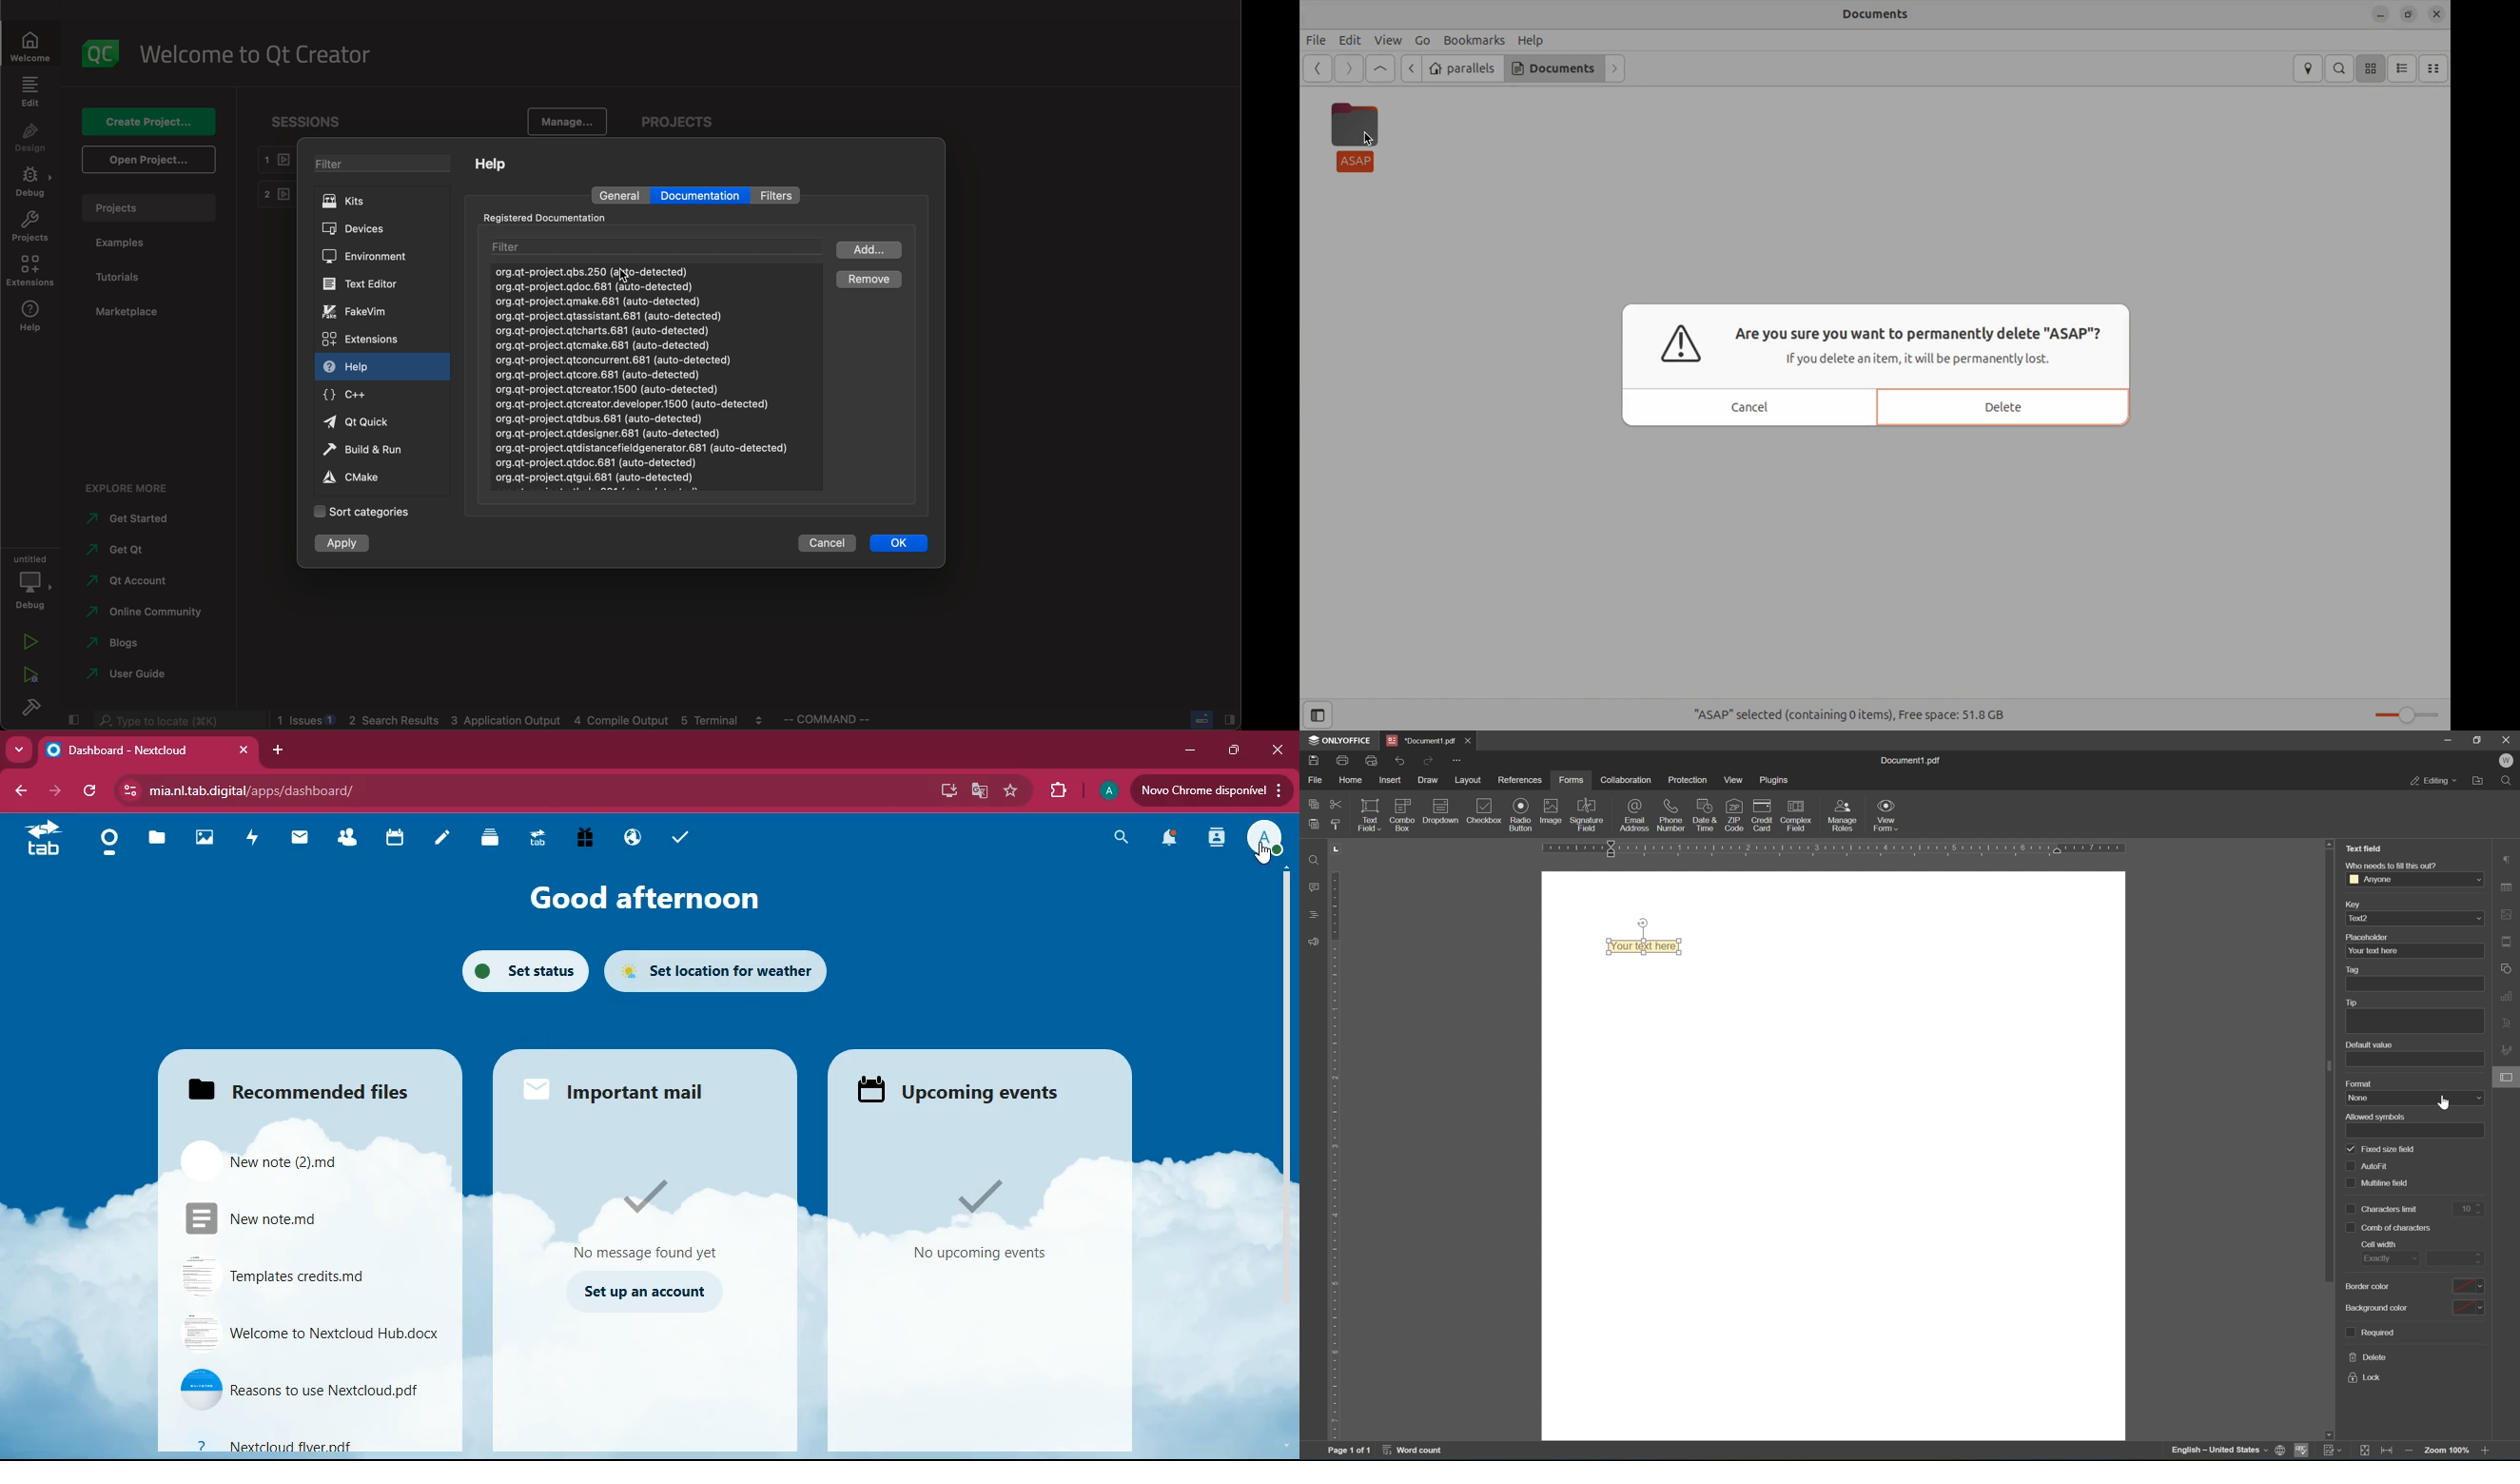 Image resolution: width=2520 pixels, height=1484 pixels. Describe the element at coordinates (1457, 758) in the screenshot. I see `customize quick access toolbar` at that location.